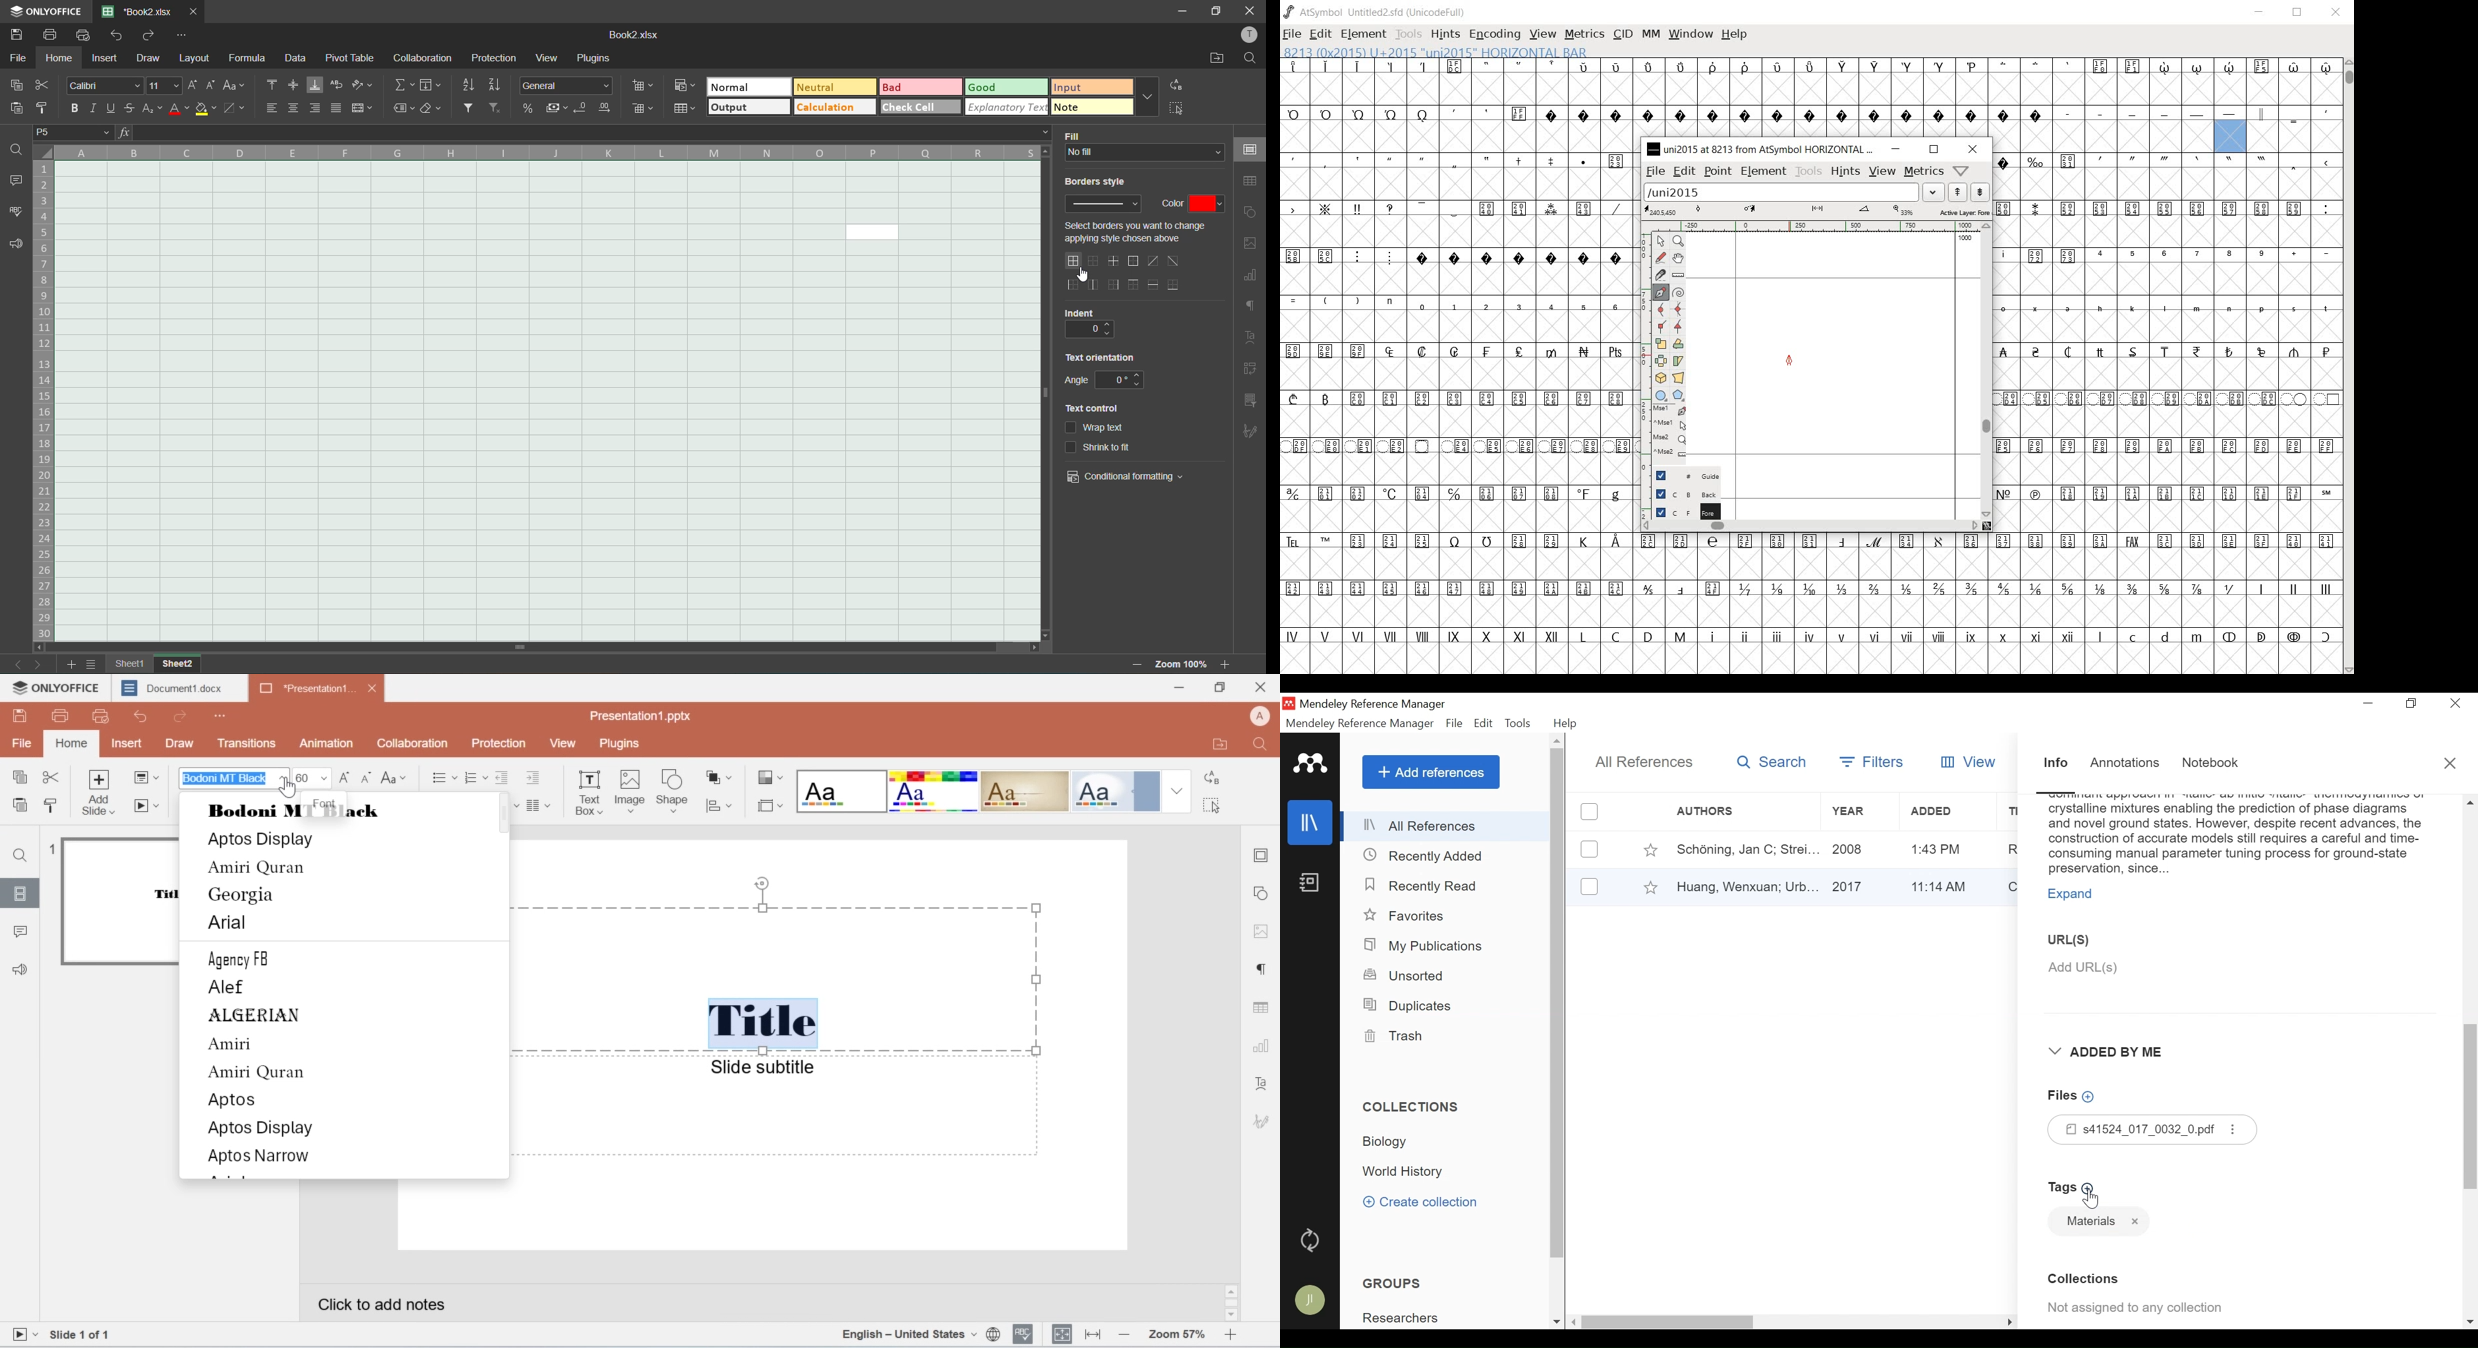  I want to click on border, so click(1262, 853).